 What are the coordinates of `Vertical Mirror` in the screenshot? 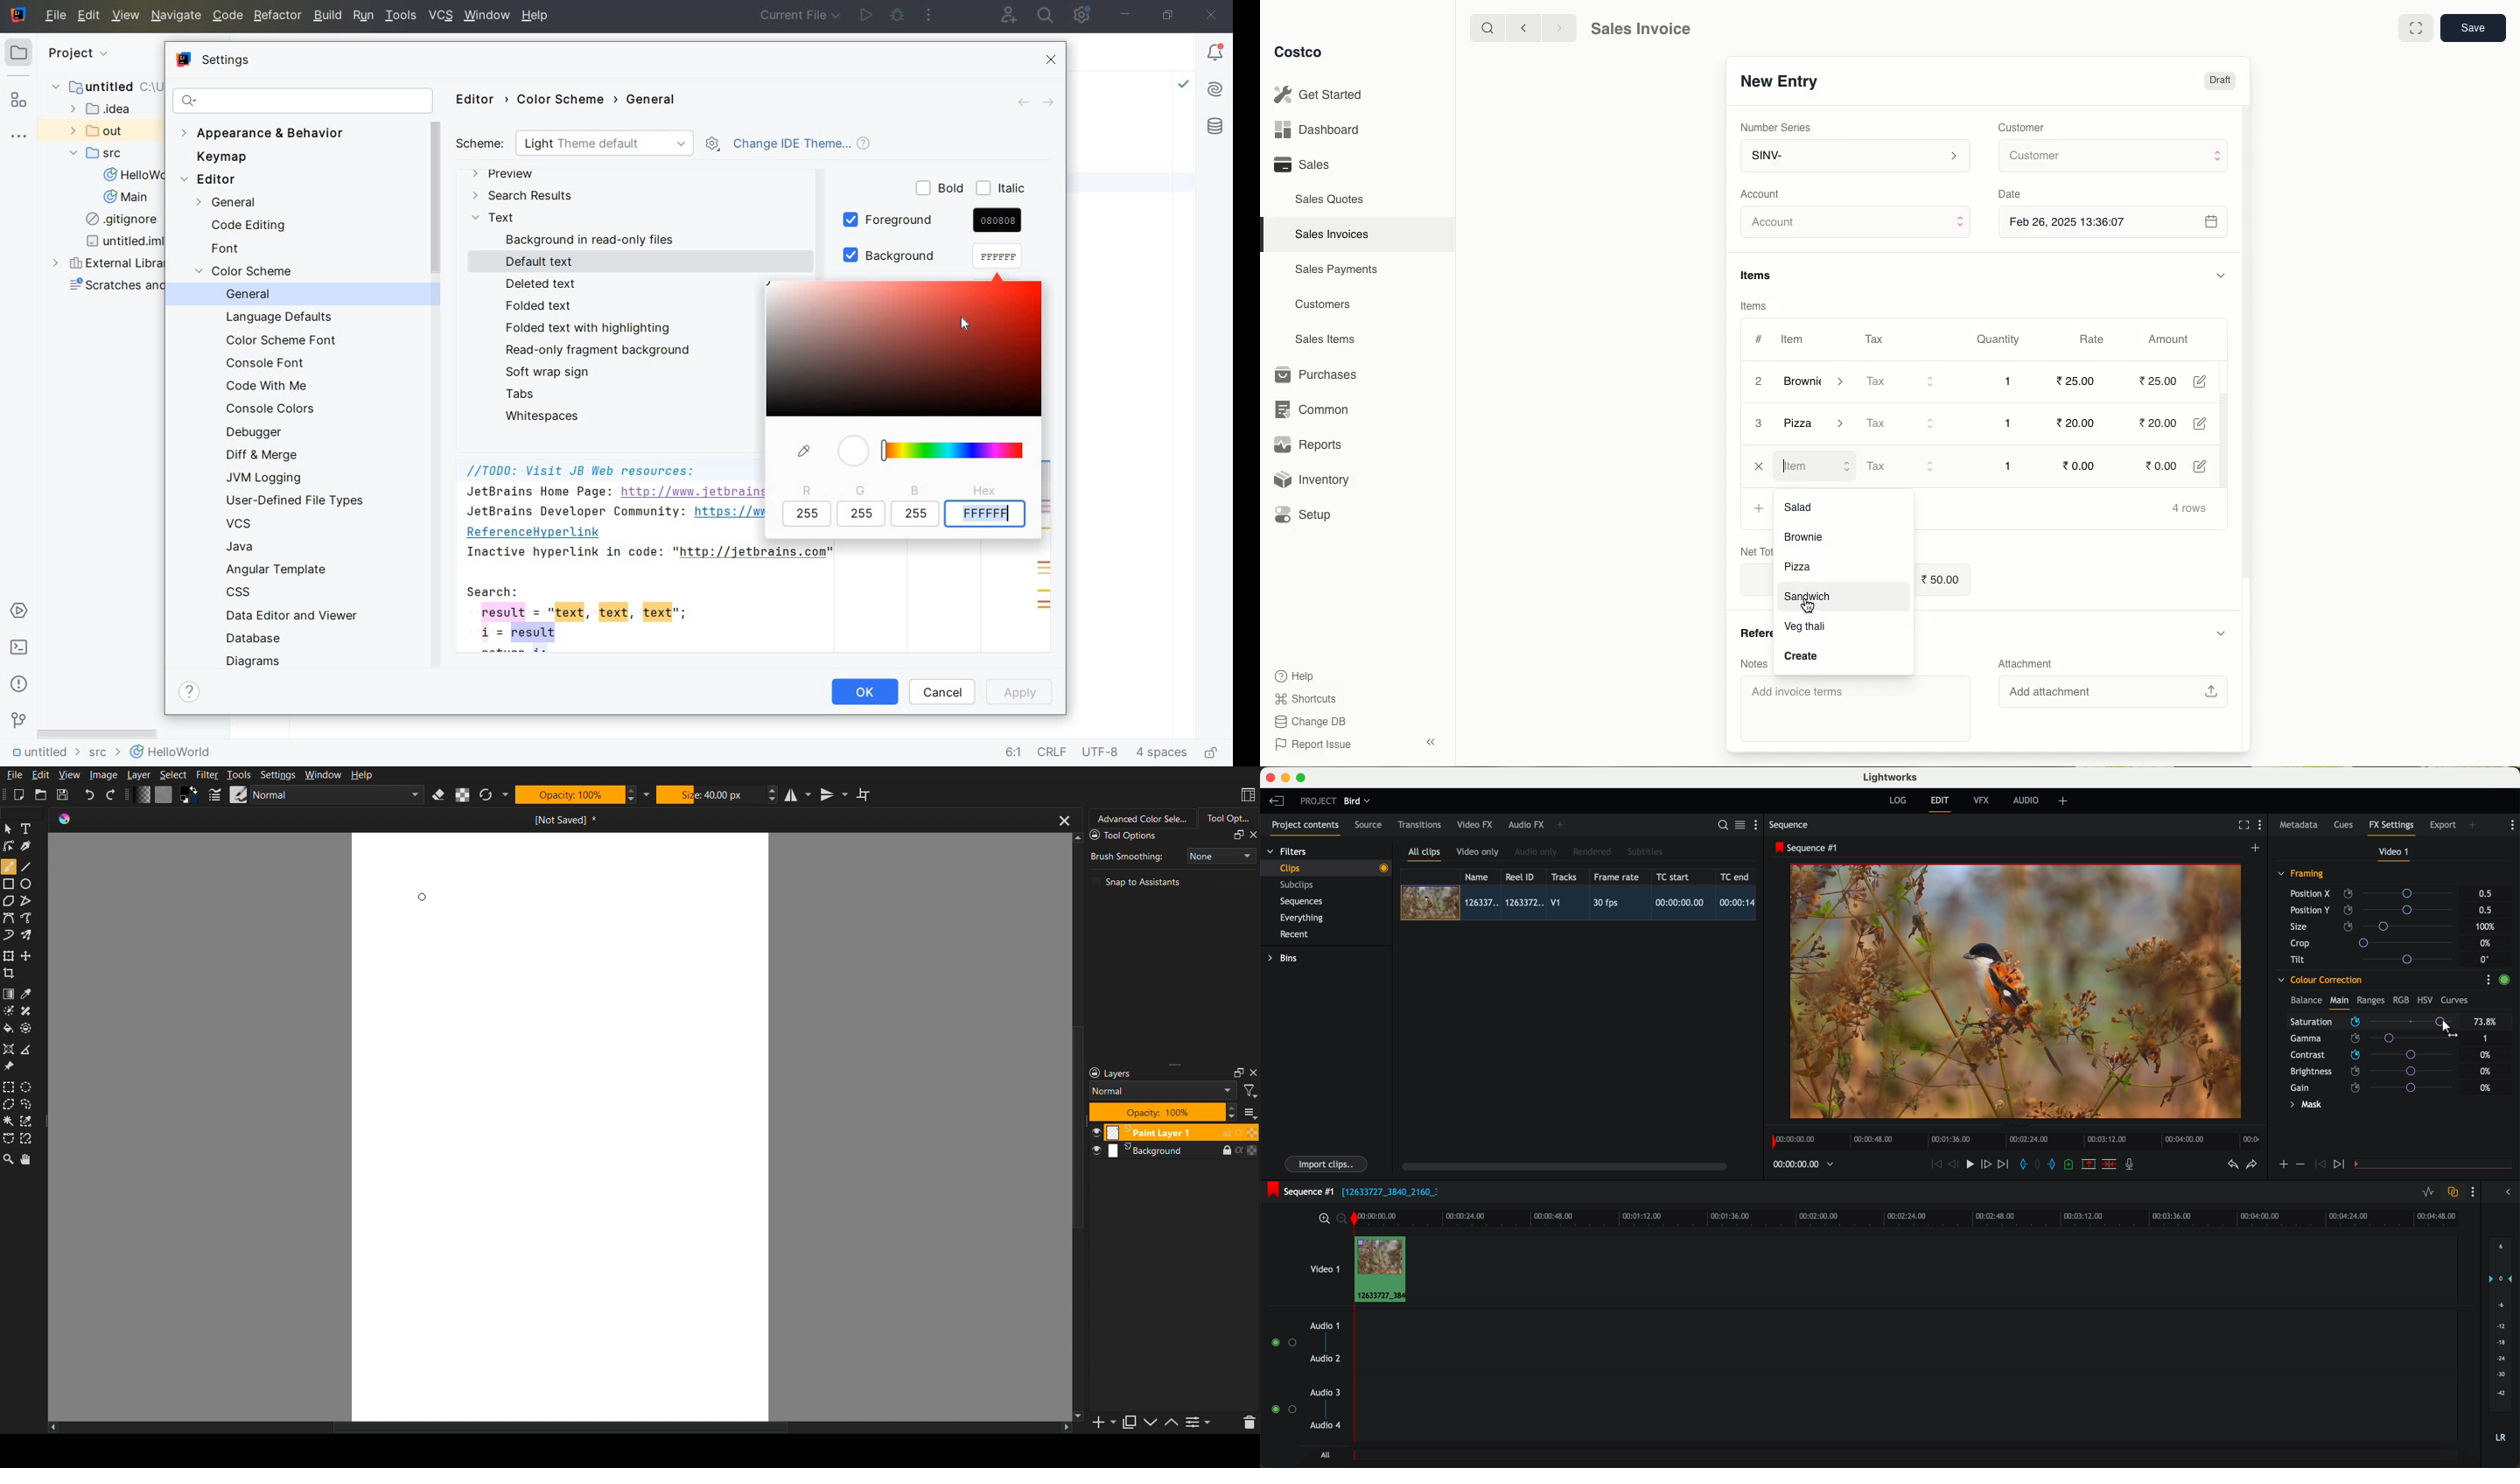 It's located at (833, 795).